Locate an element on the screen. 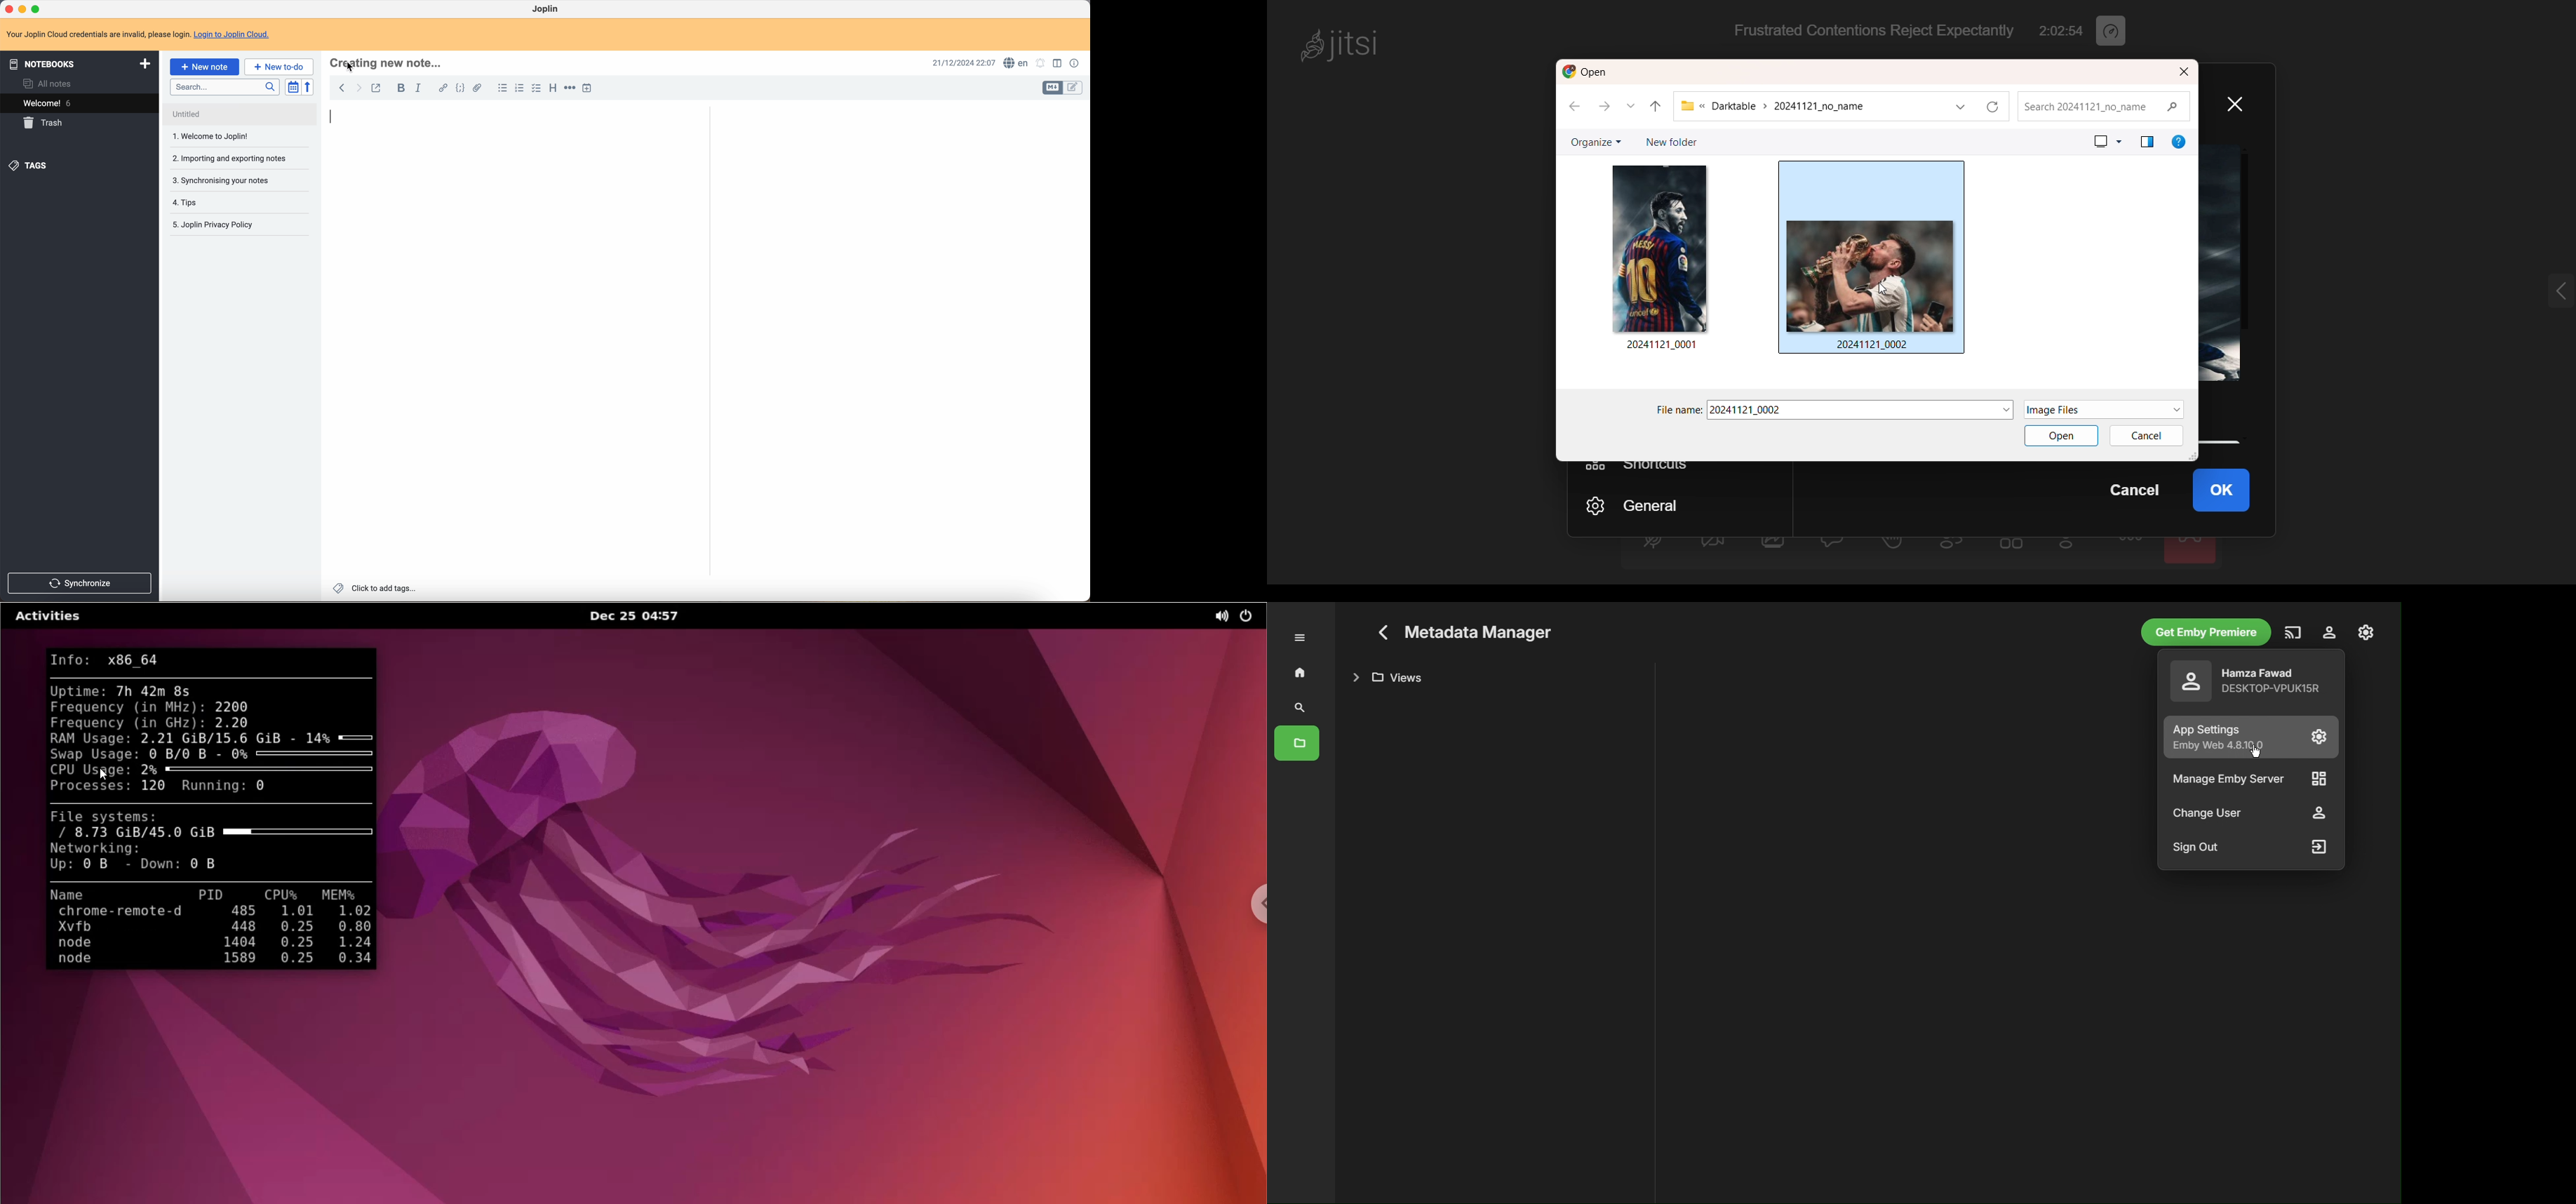 Image resolution: width=2576 pixels, height=1204 pixels. close is located at coordinates (2241, 103).